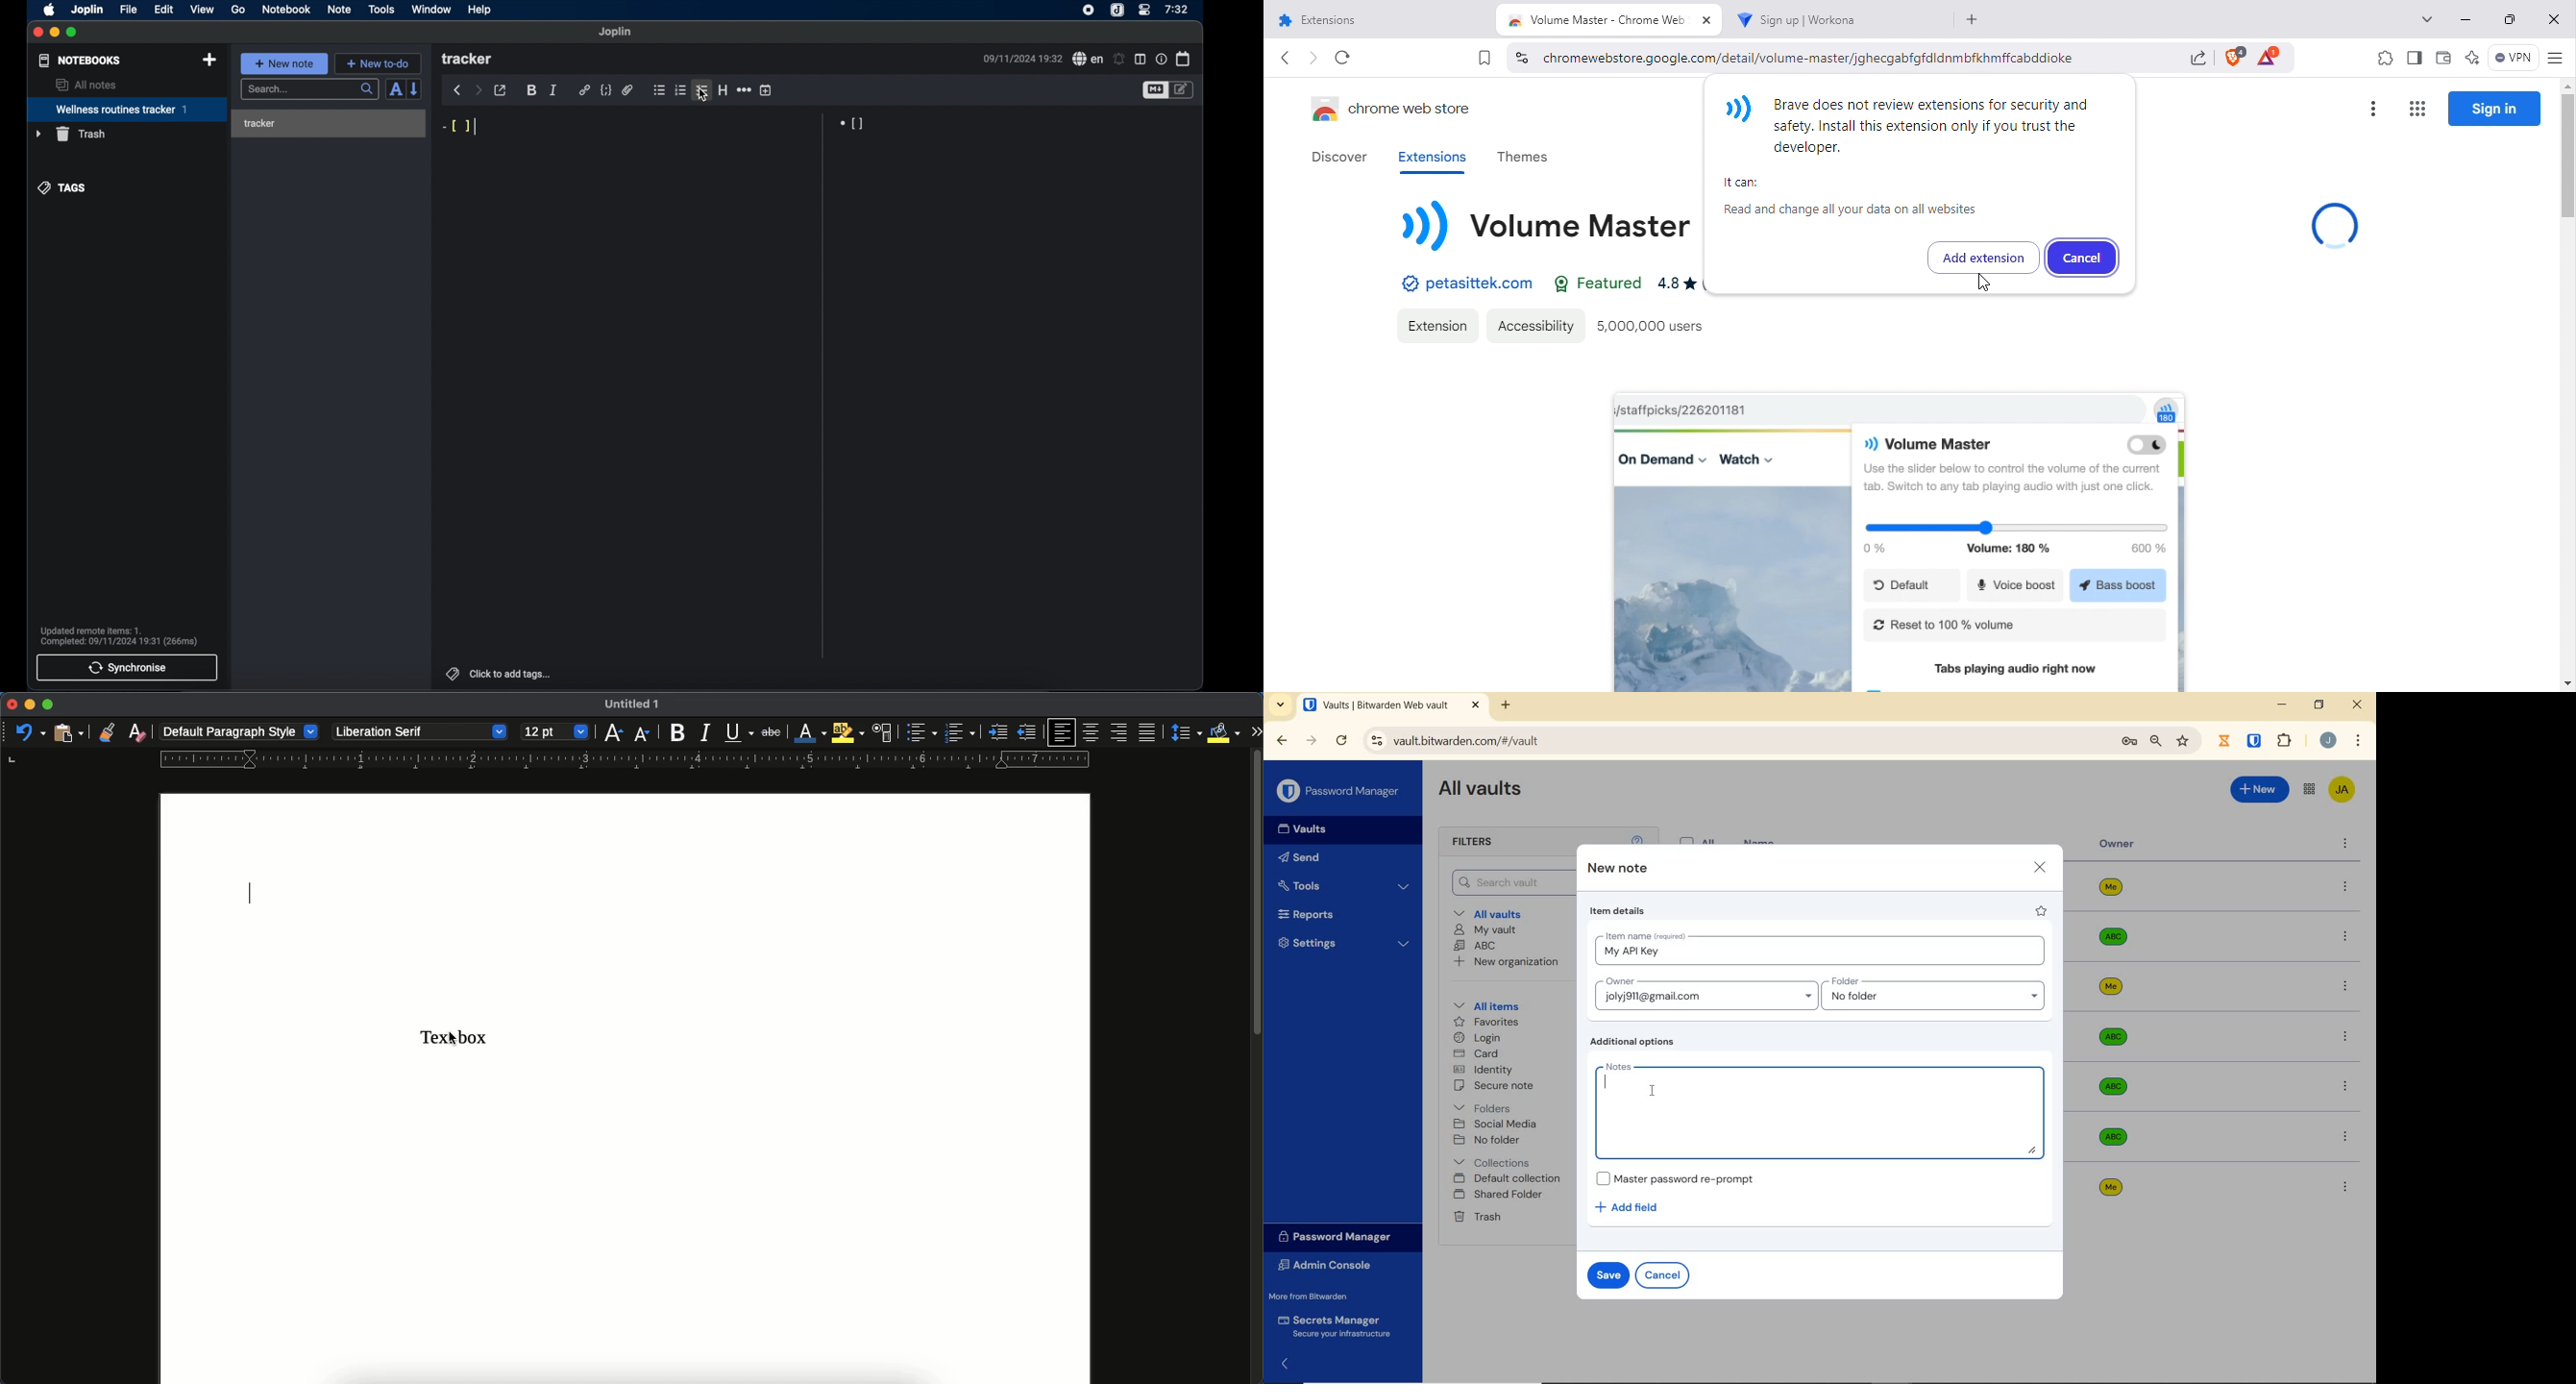 The height and width of the screenshot is (1400, 2576). What do you see at coordinates (127, 668) in the screenshot?
I see `synchronise` at bounding box center [127, 668].